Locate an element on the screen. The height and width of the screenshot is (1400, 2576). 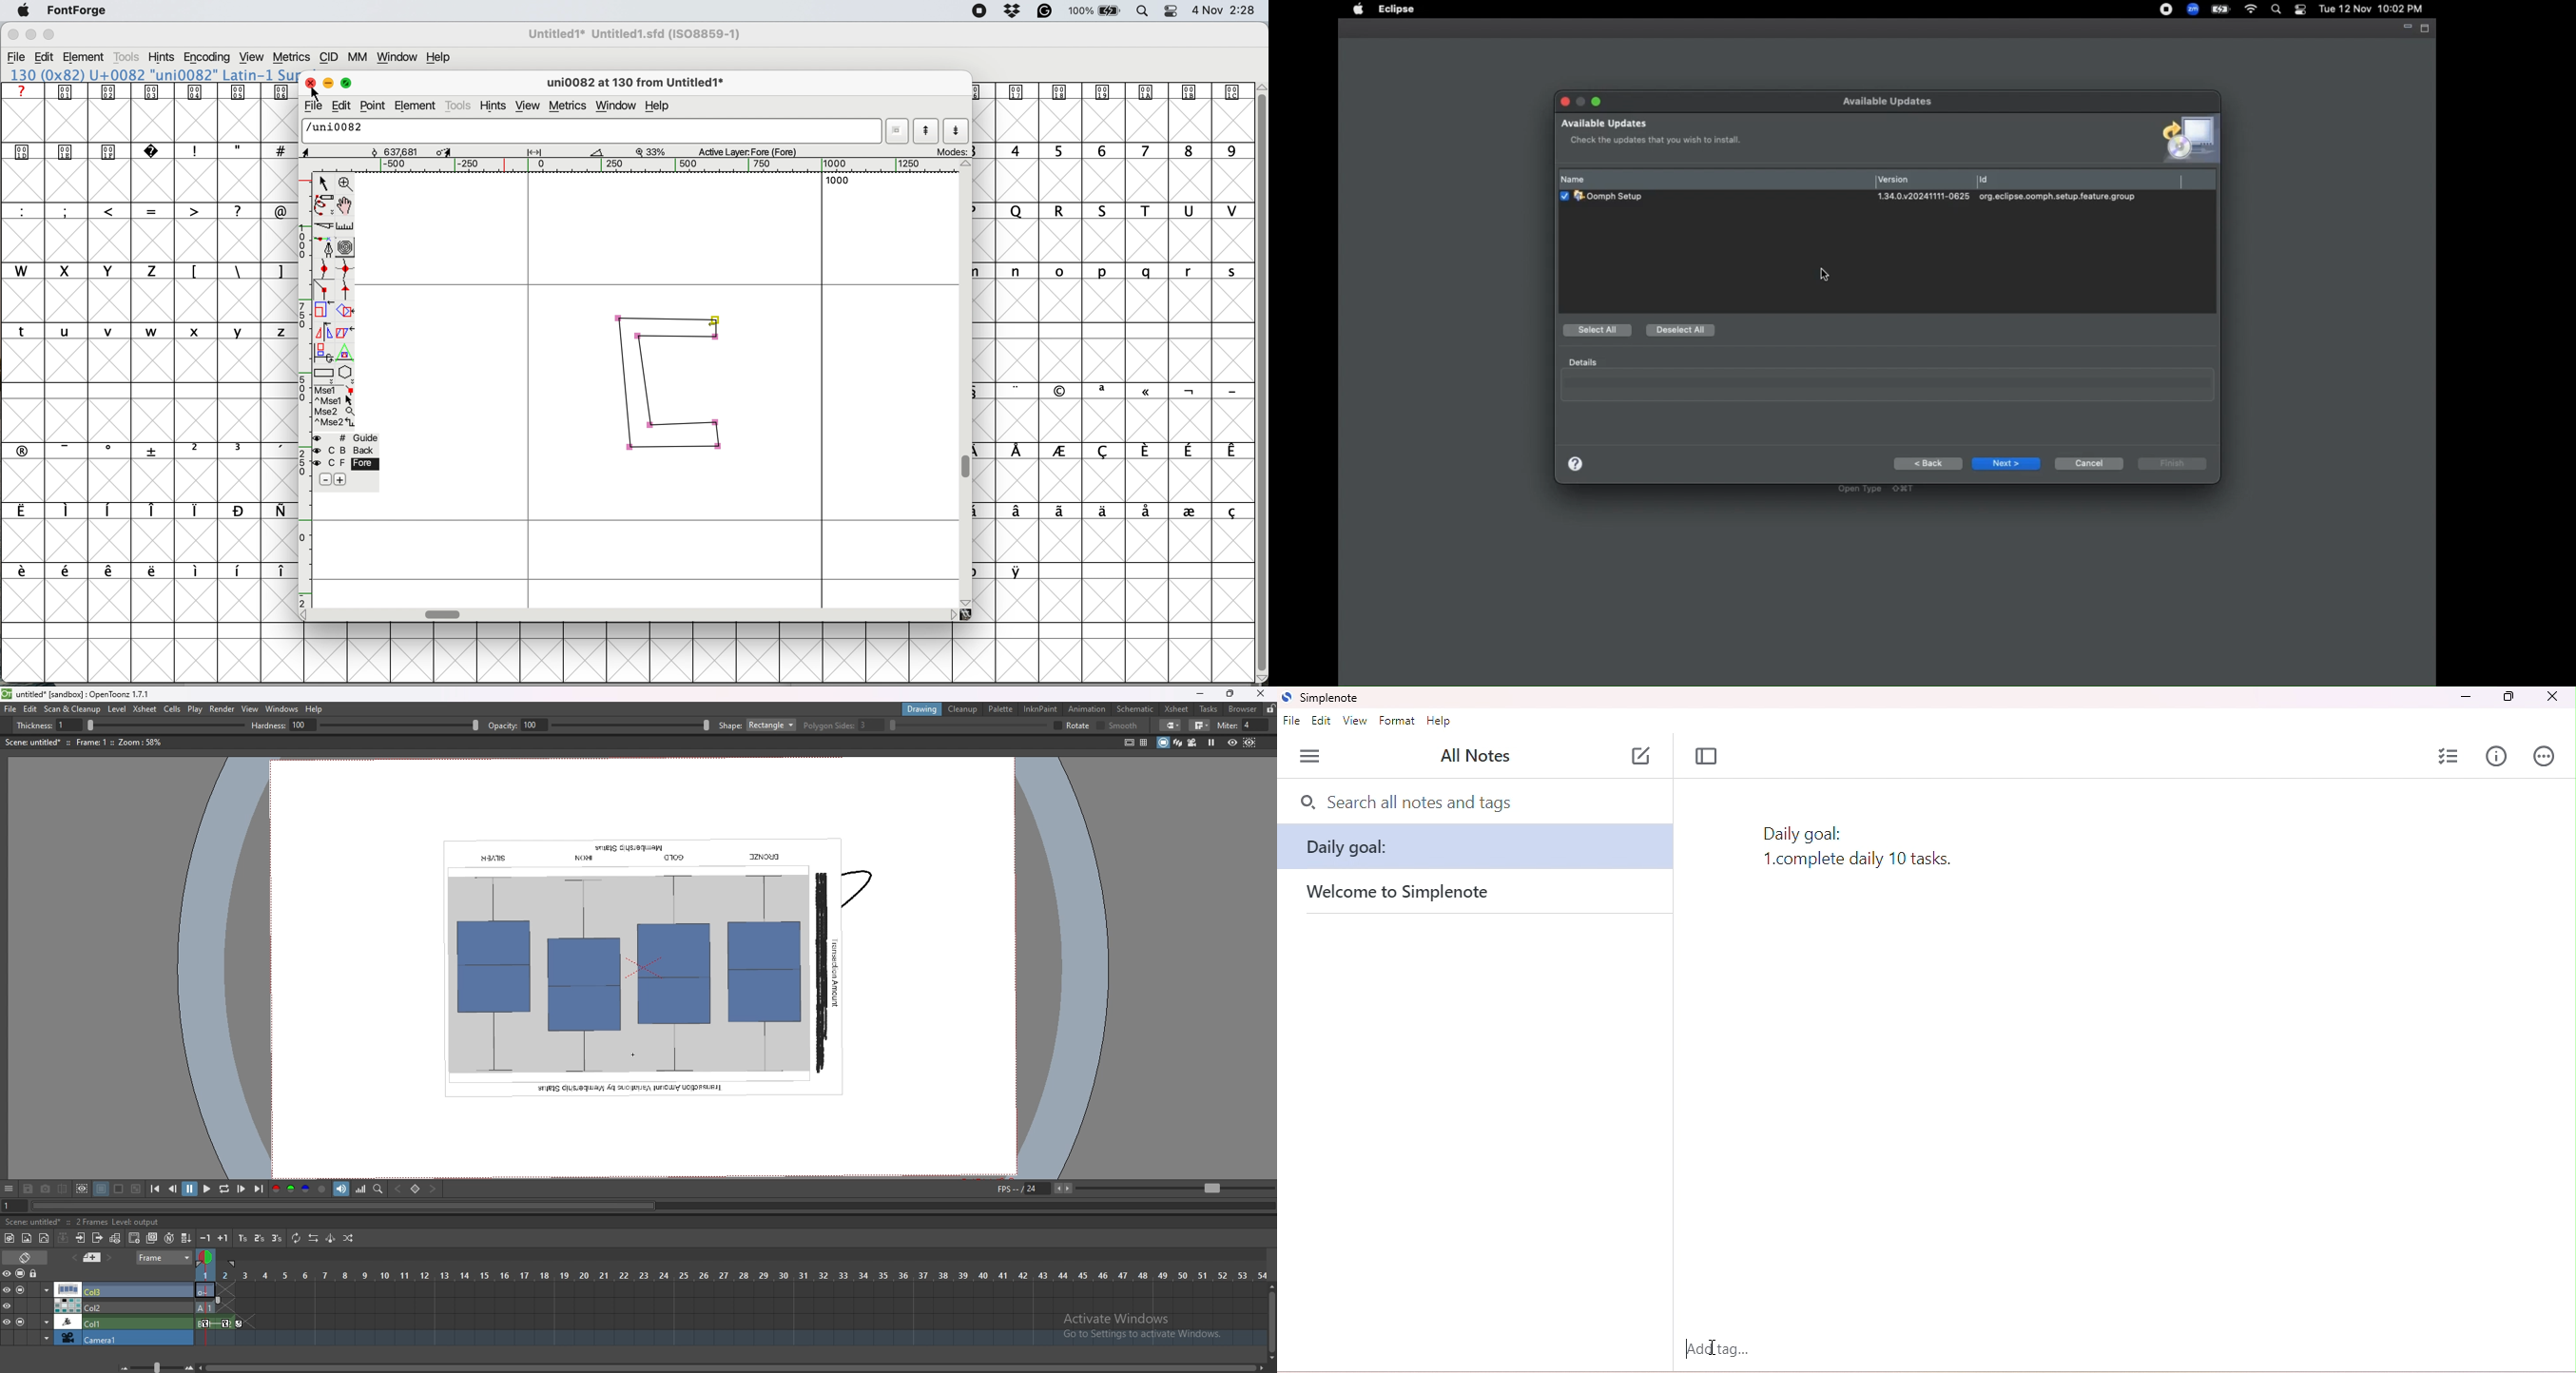
view is located at coordinates (1356, 721).